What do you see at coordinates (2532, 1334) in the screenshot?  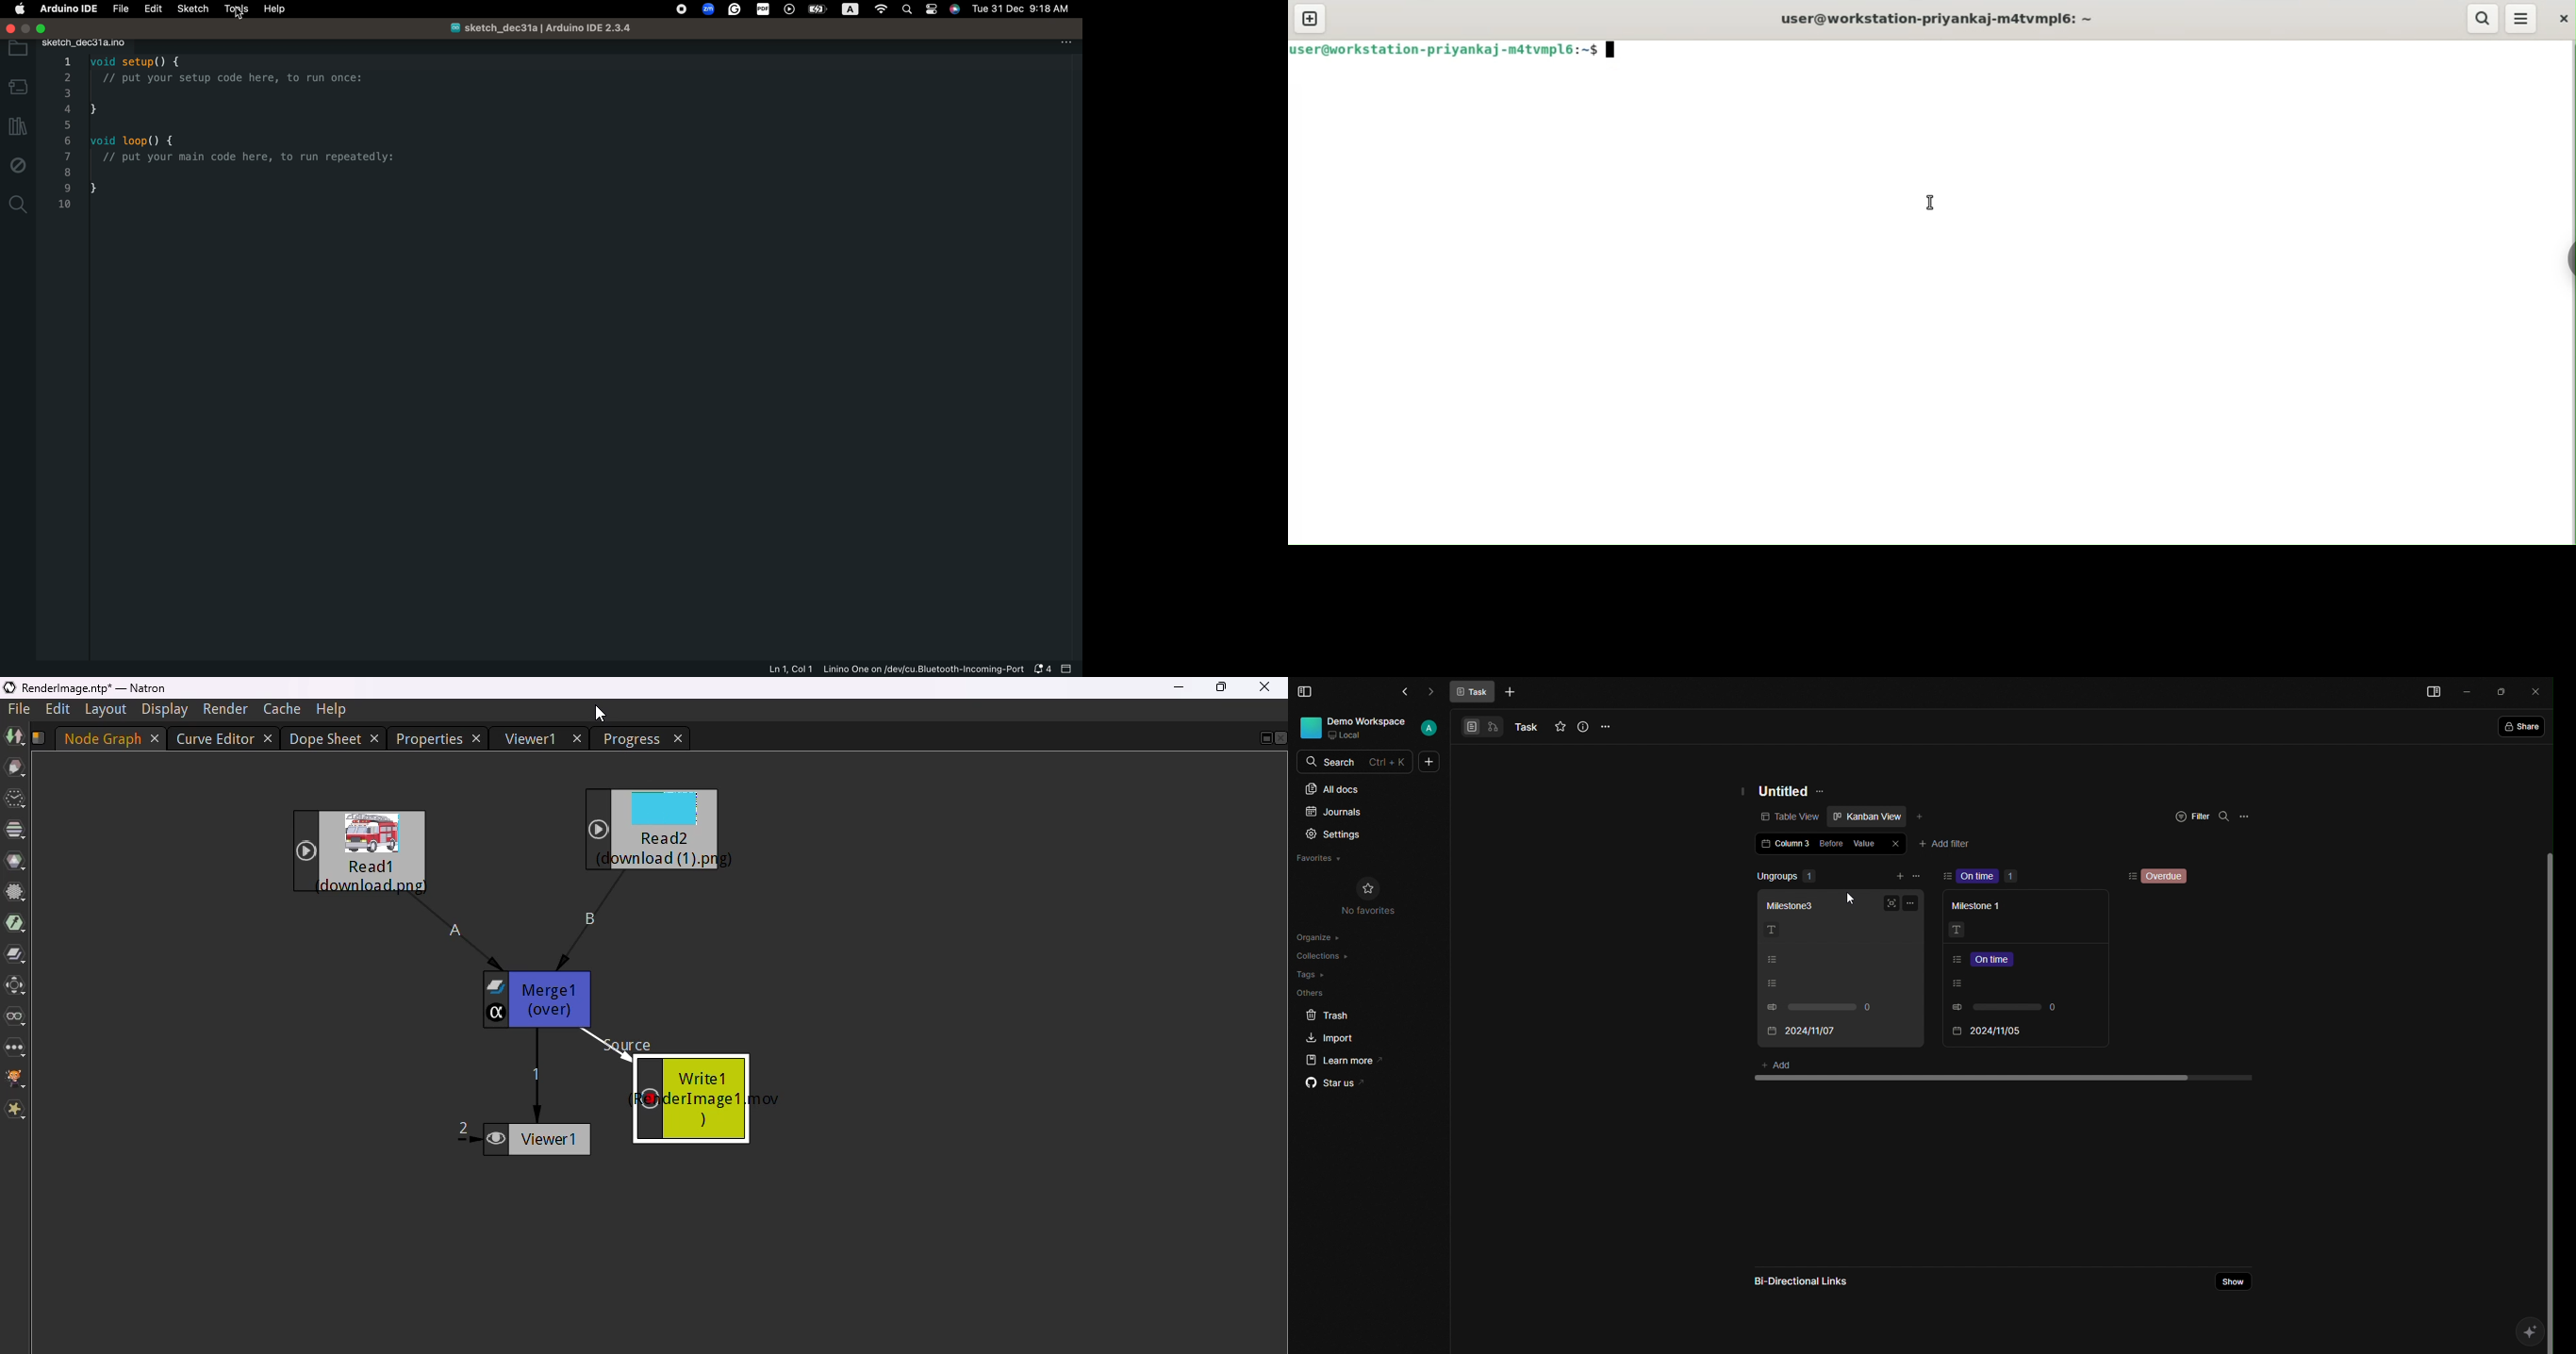 I see `AI` at bounding box center [2532, 1334].